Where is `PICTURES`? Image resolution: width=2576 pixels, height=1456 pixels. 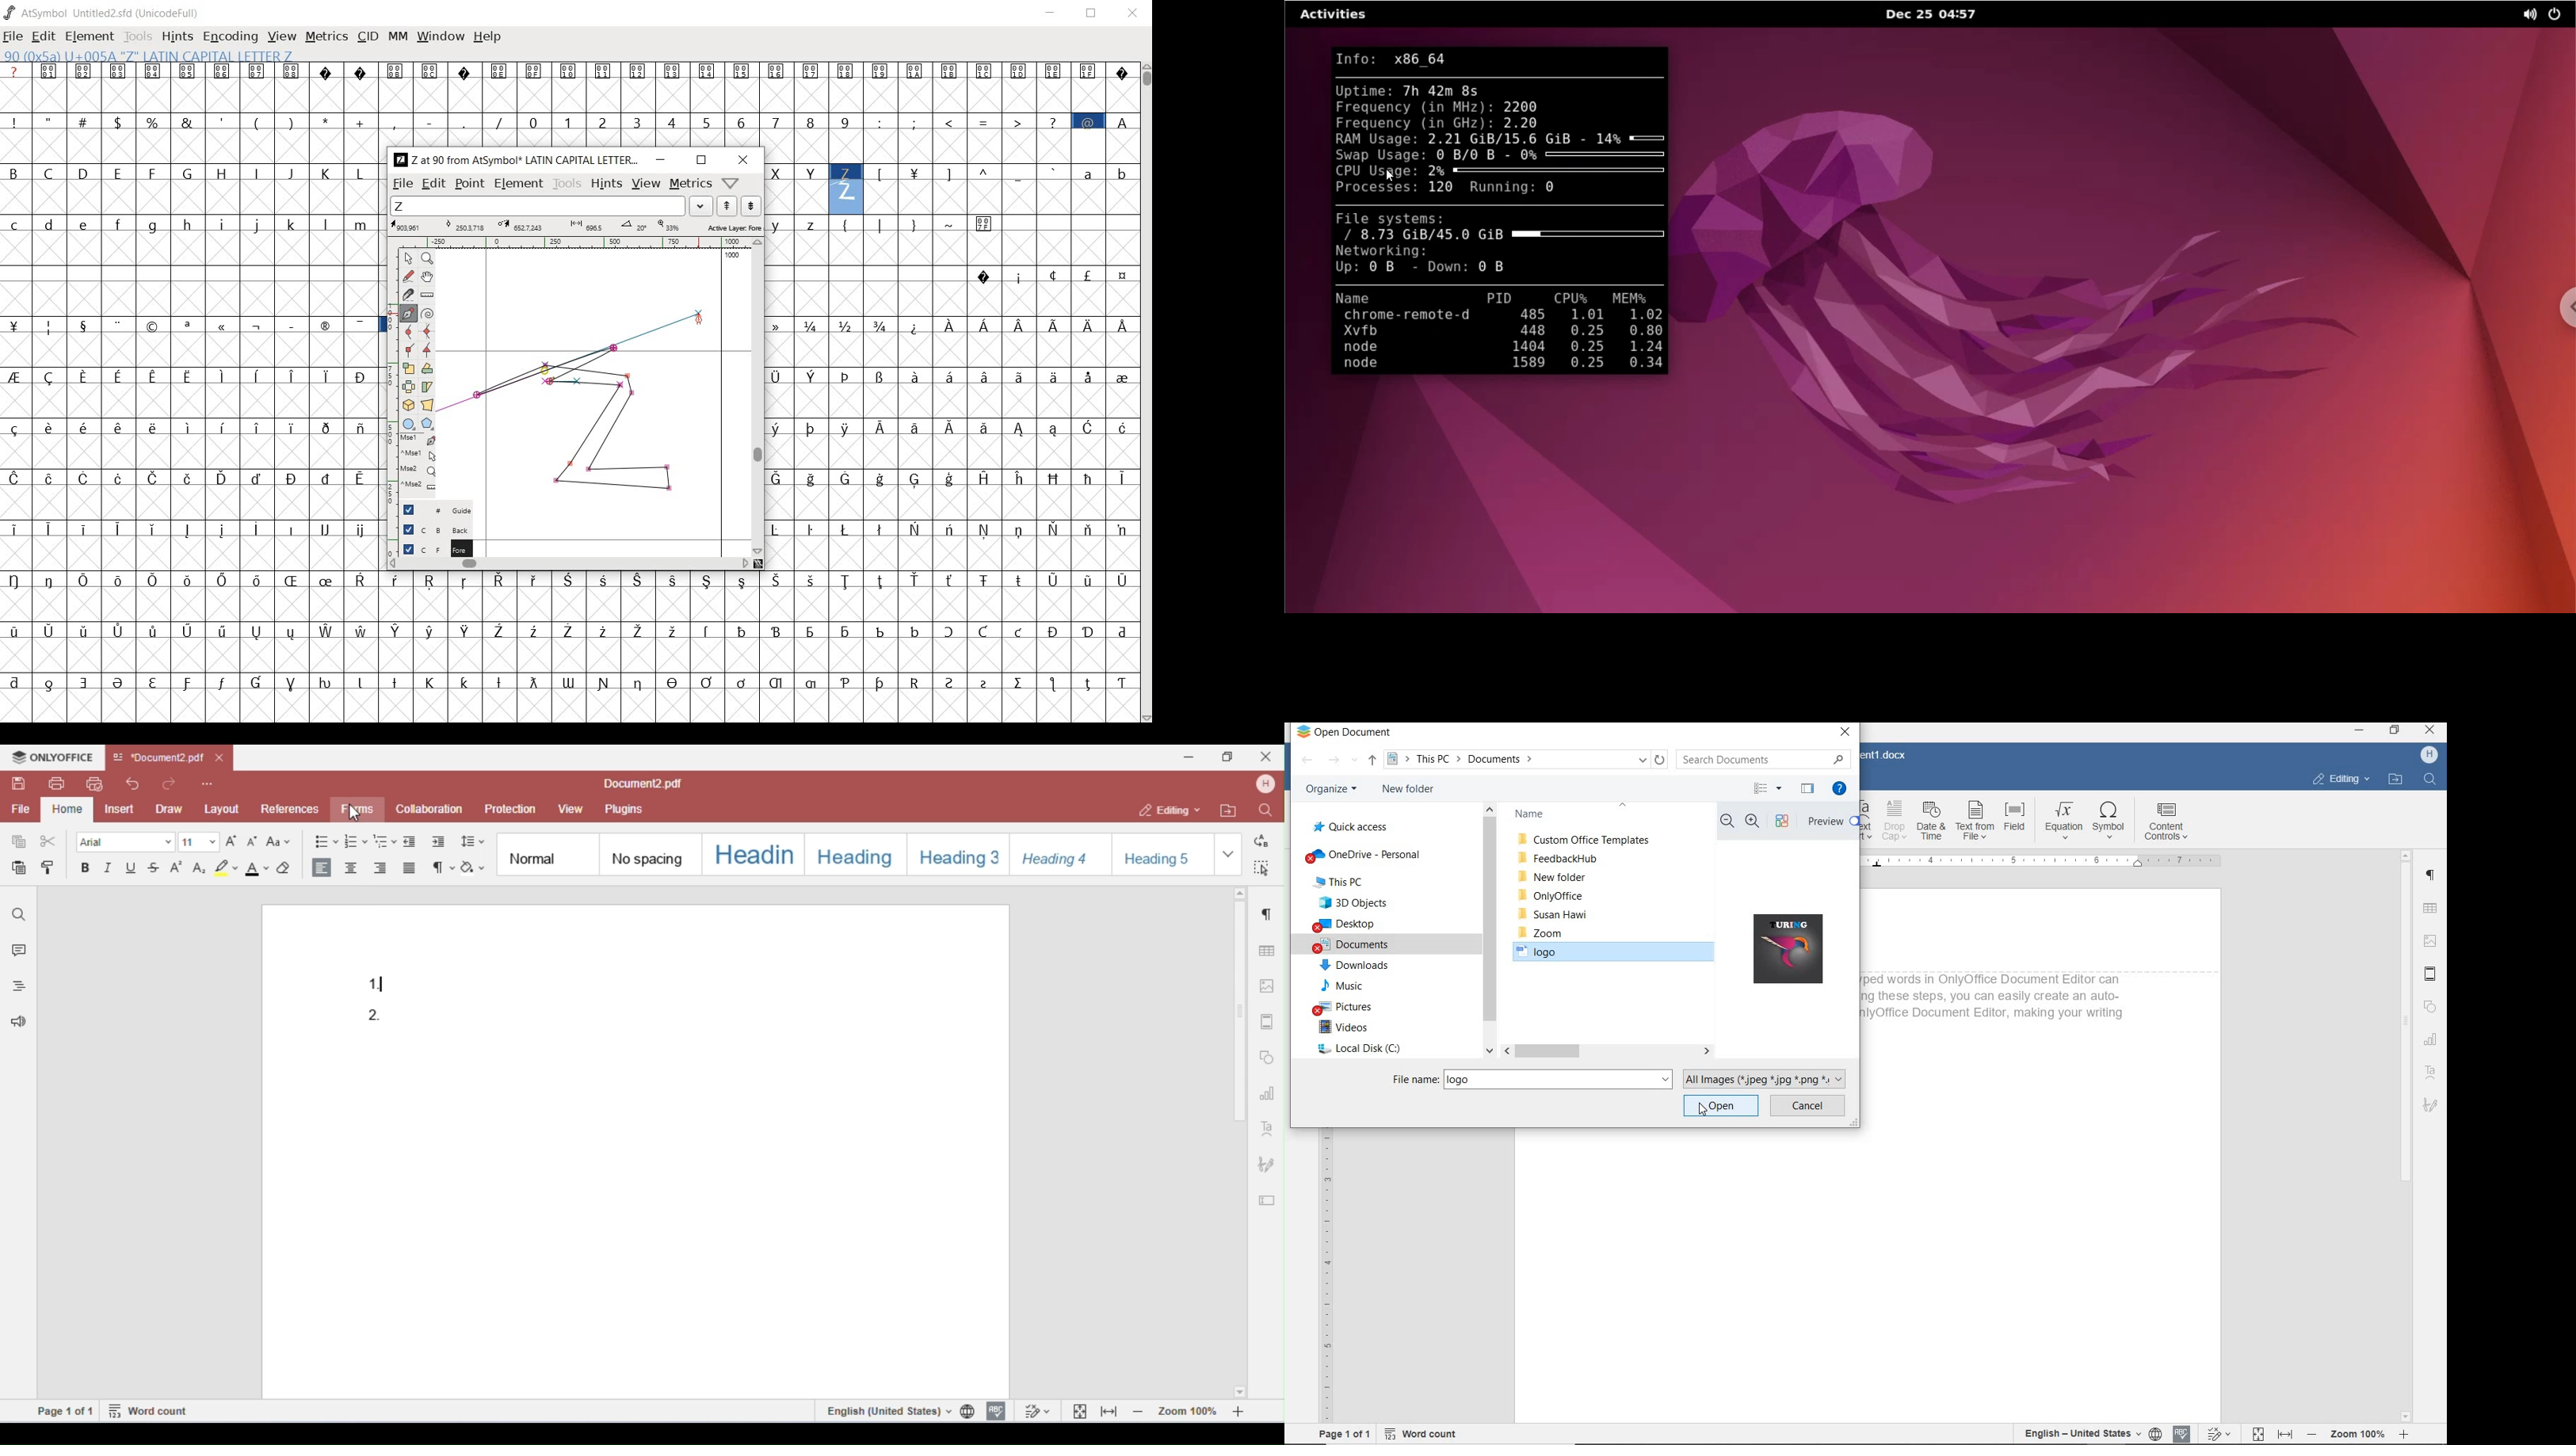
PICTURES is located at coordinates (1358, 1008).